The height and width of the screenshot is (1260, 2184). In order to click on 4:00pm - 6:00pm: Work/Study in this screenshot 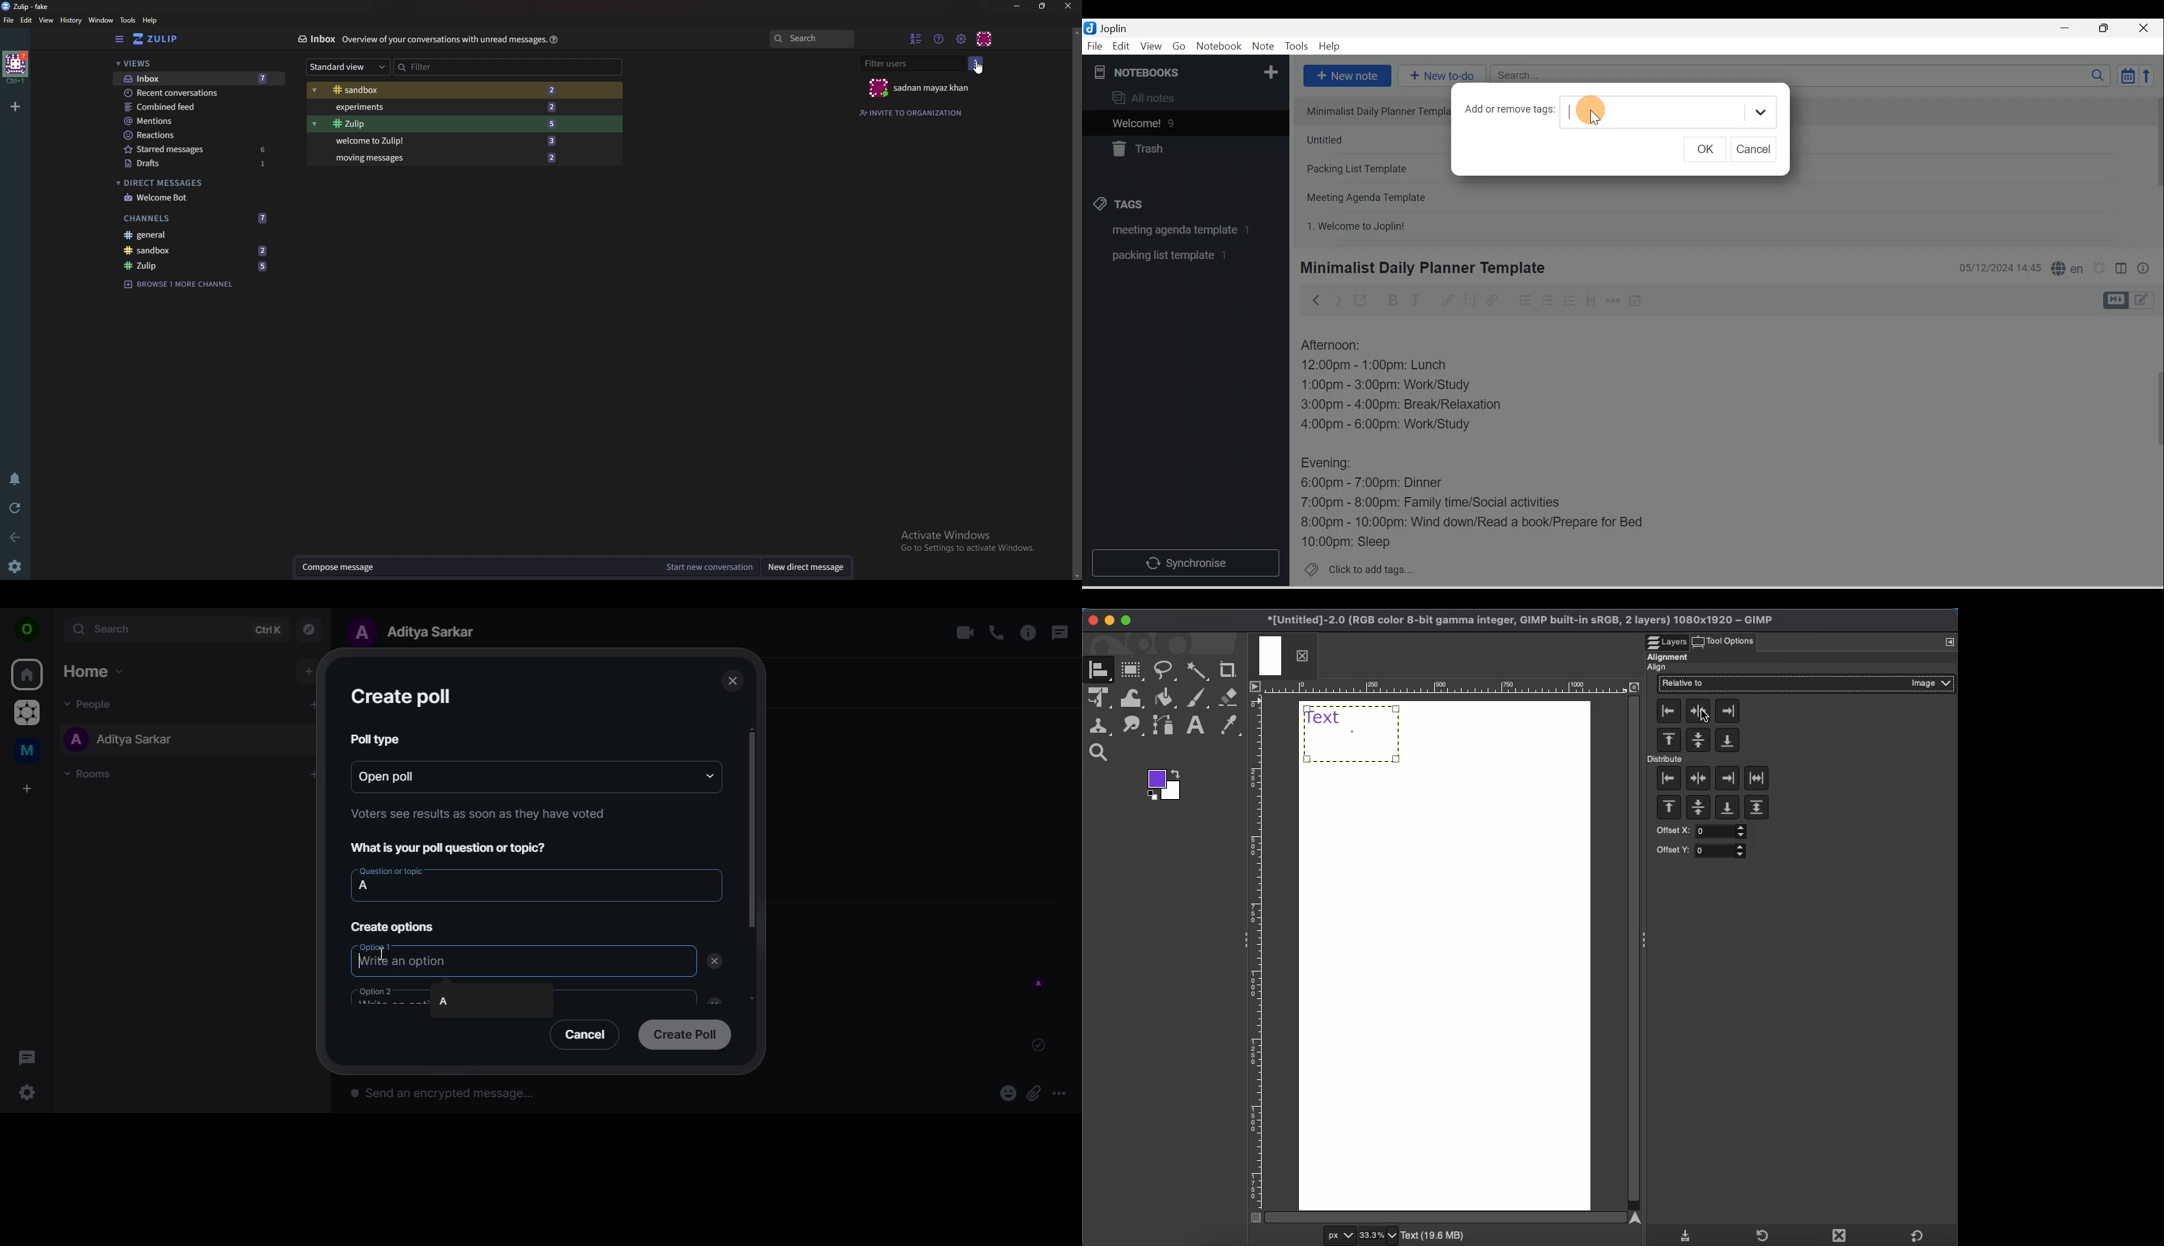, I will do `click(1390, 425)`.